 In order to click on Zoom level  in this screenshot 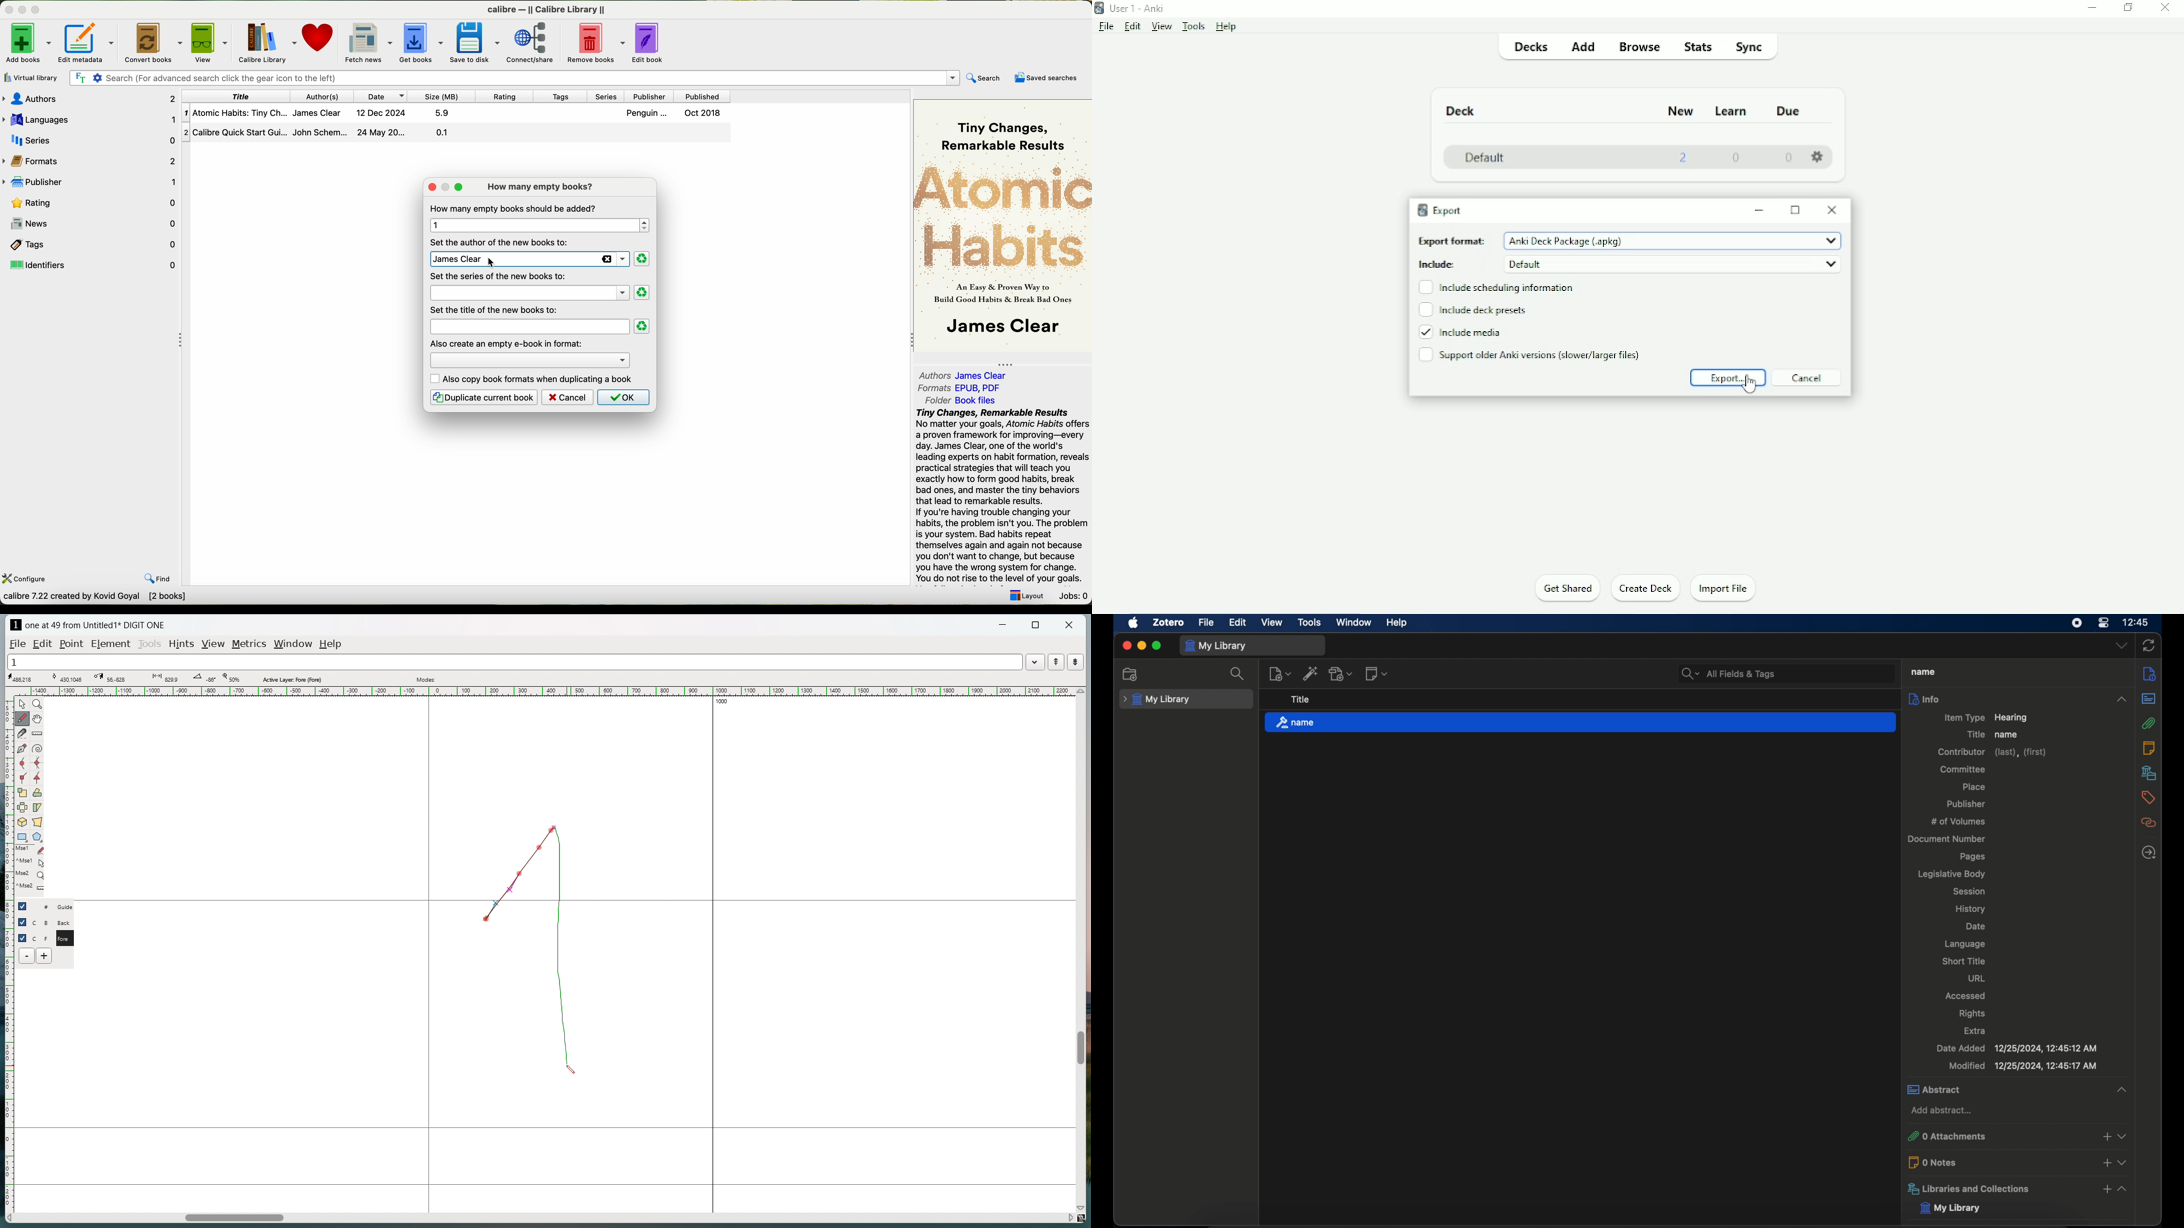, I will do `click(230, 678)`.